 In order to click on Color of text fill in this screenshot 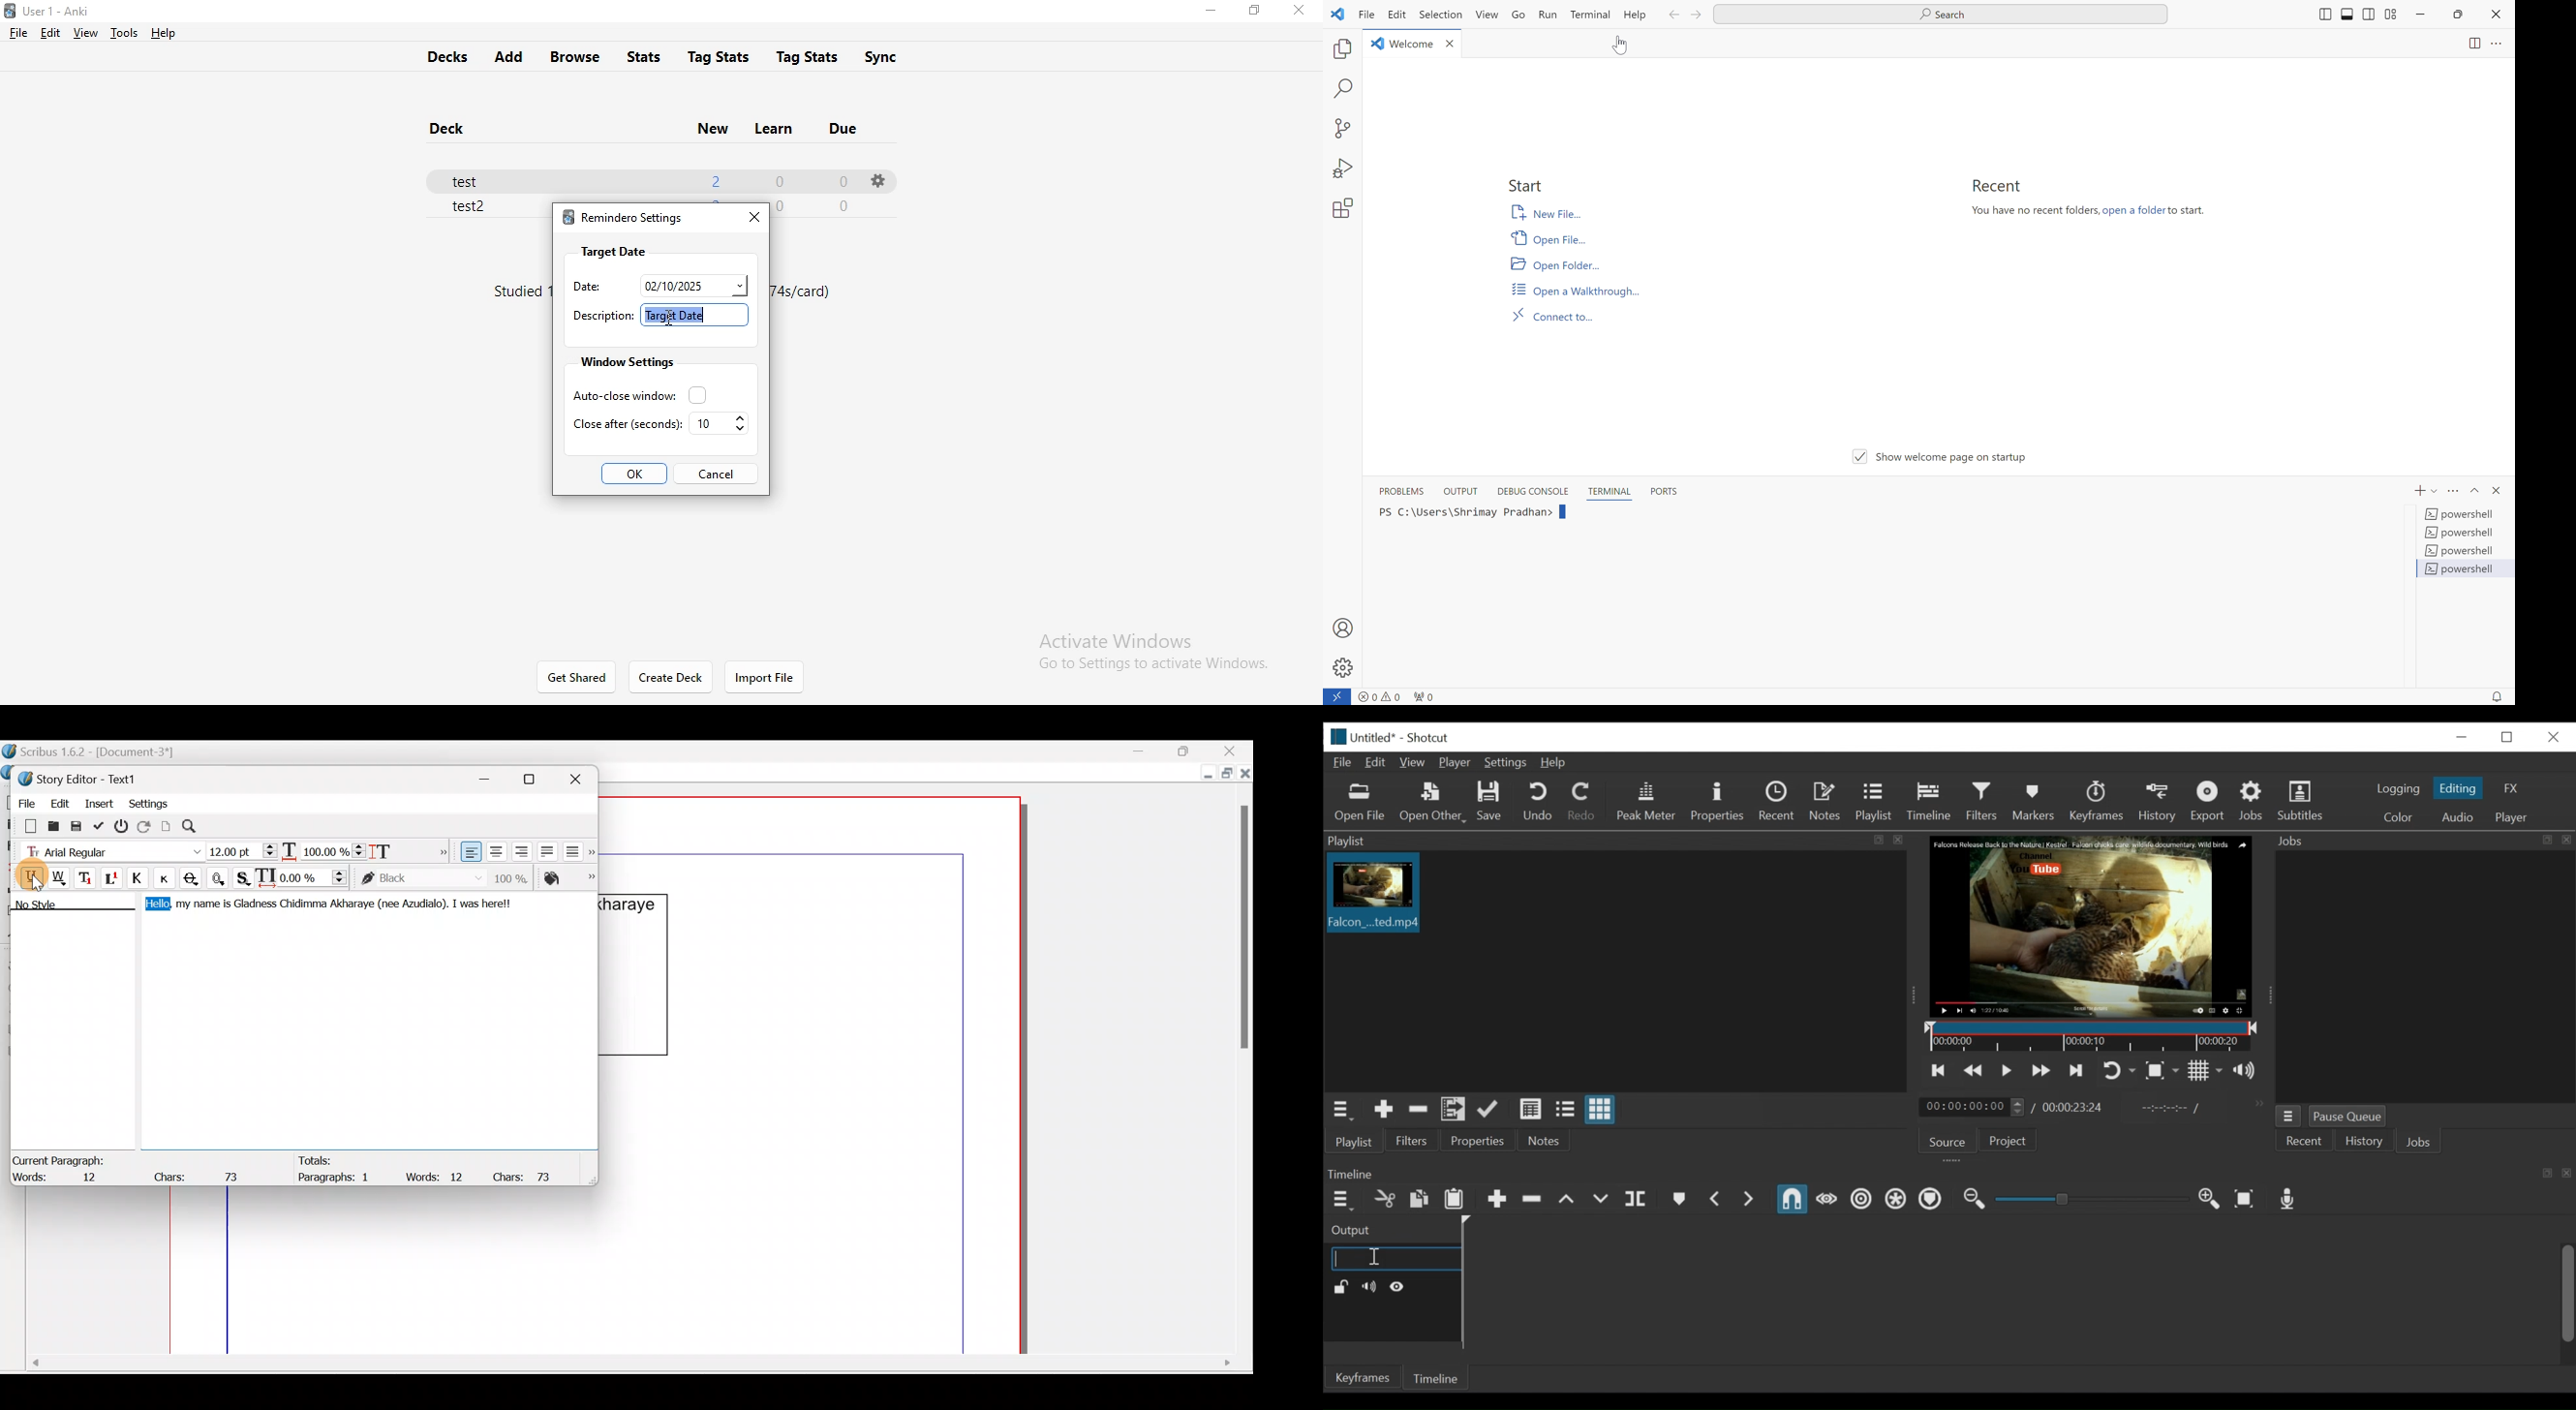, I will do `click(568, 878)`.